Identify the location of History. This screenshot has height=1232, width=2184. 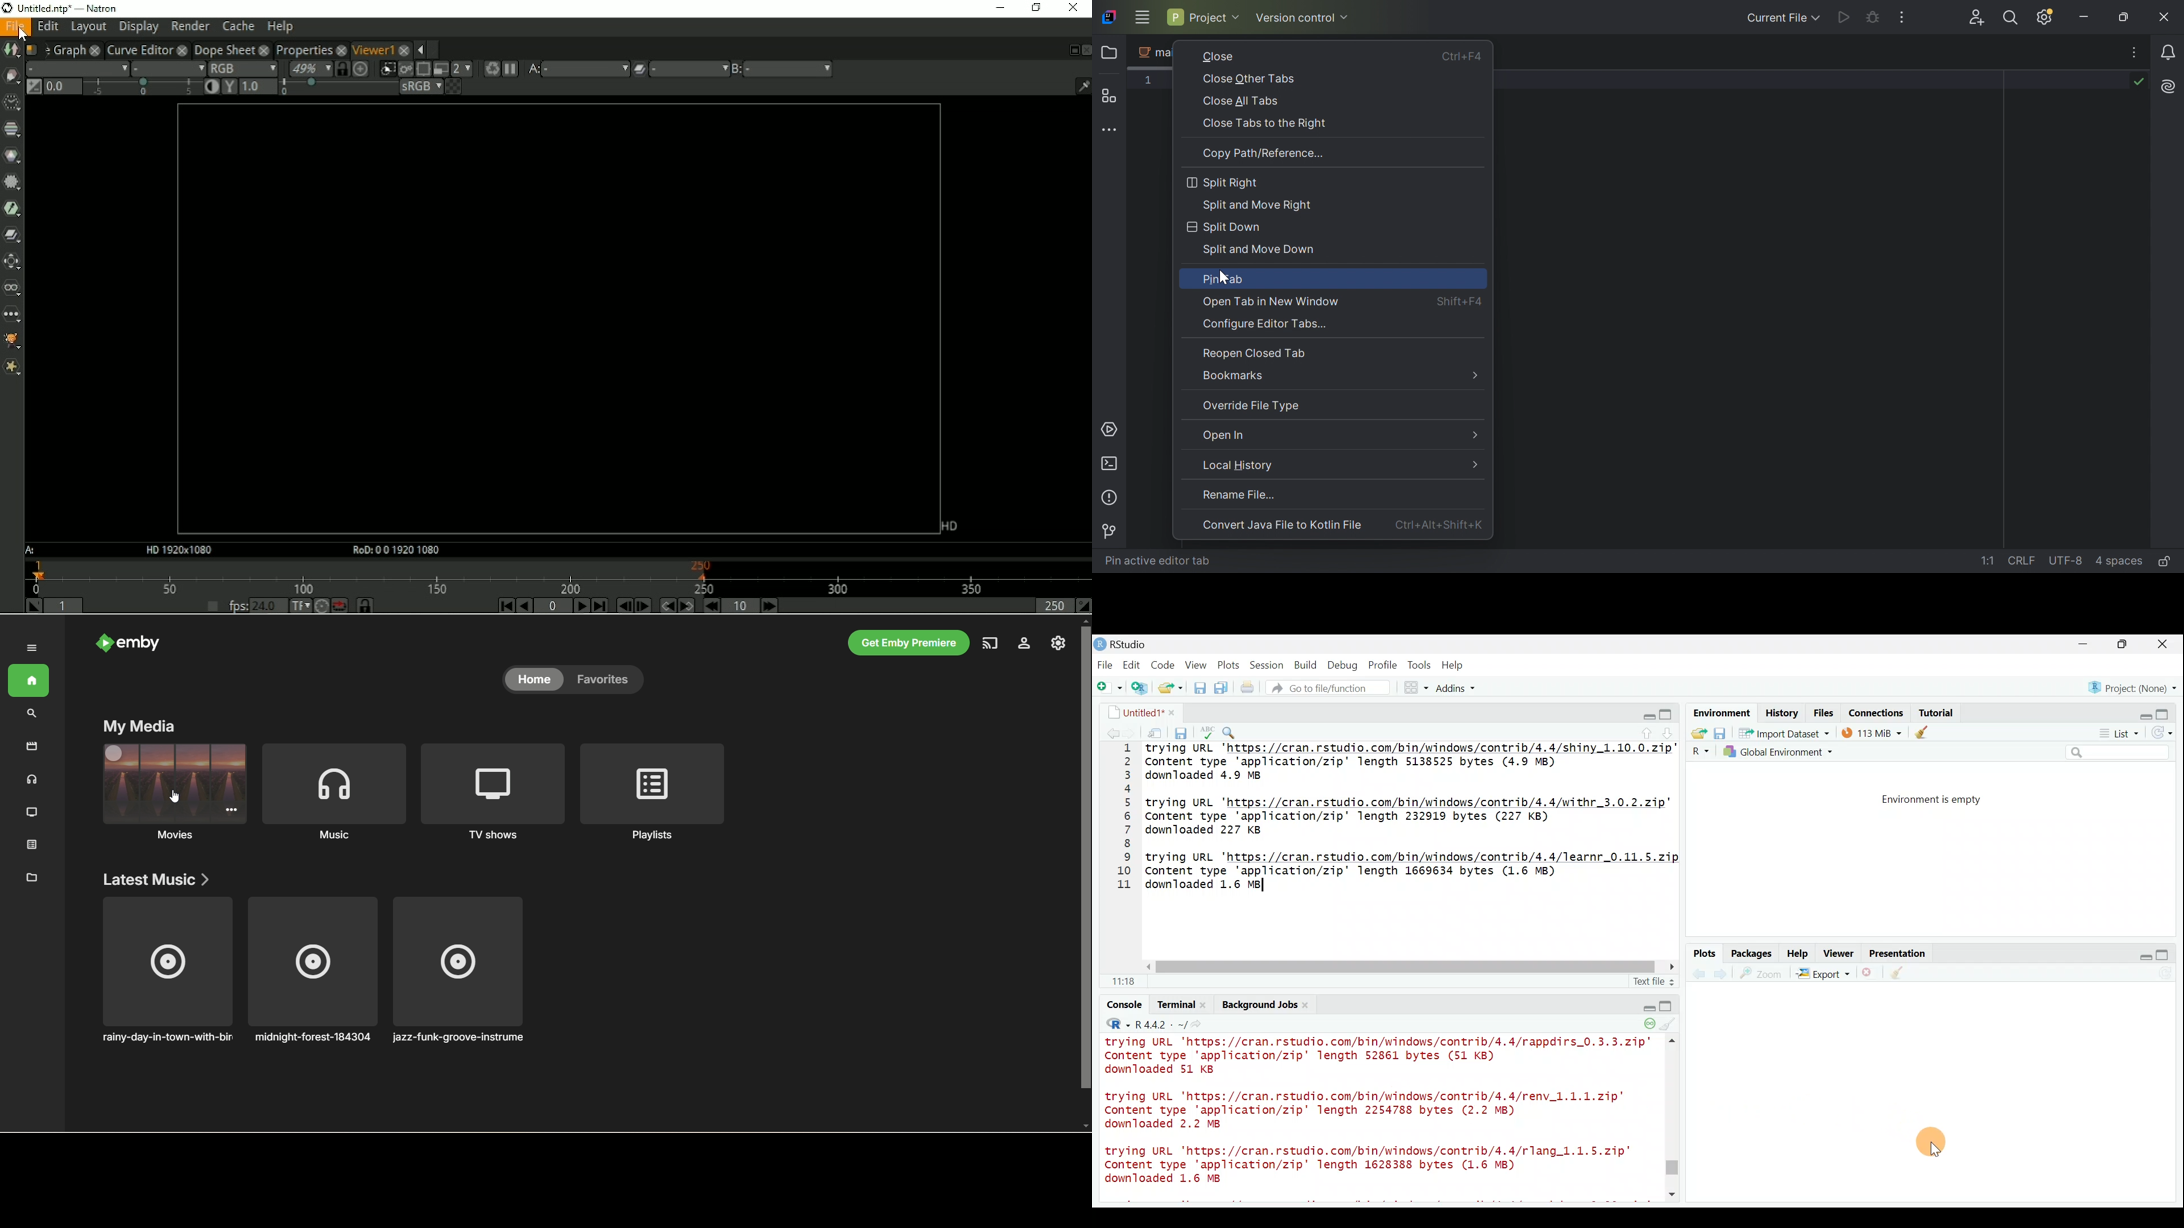
(1782, 712).